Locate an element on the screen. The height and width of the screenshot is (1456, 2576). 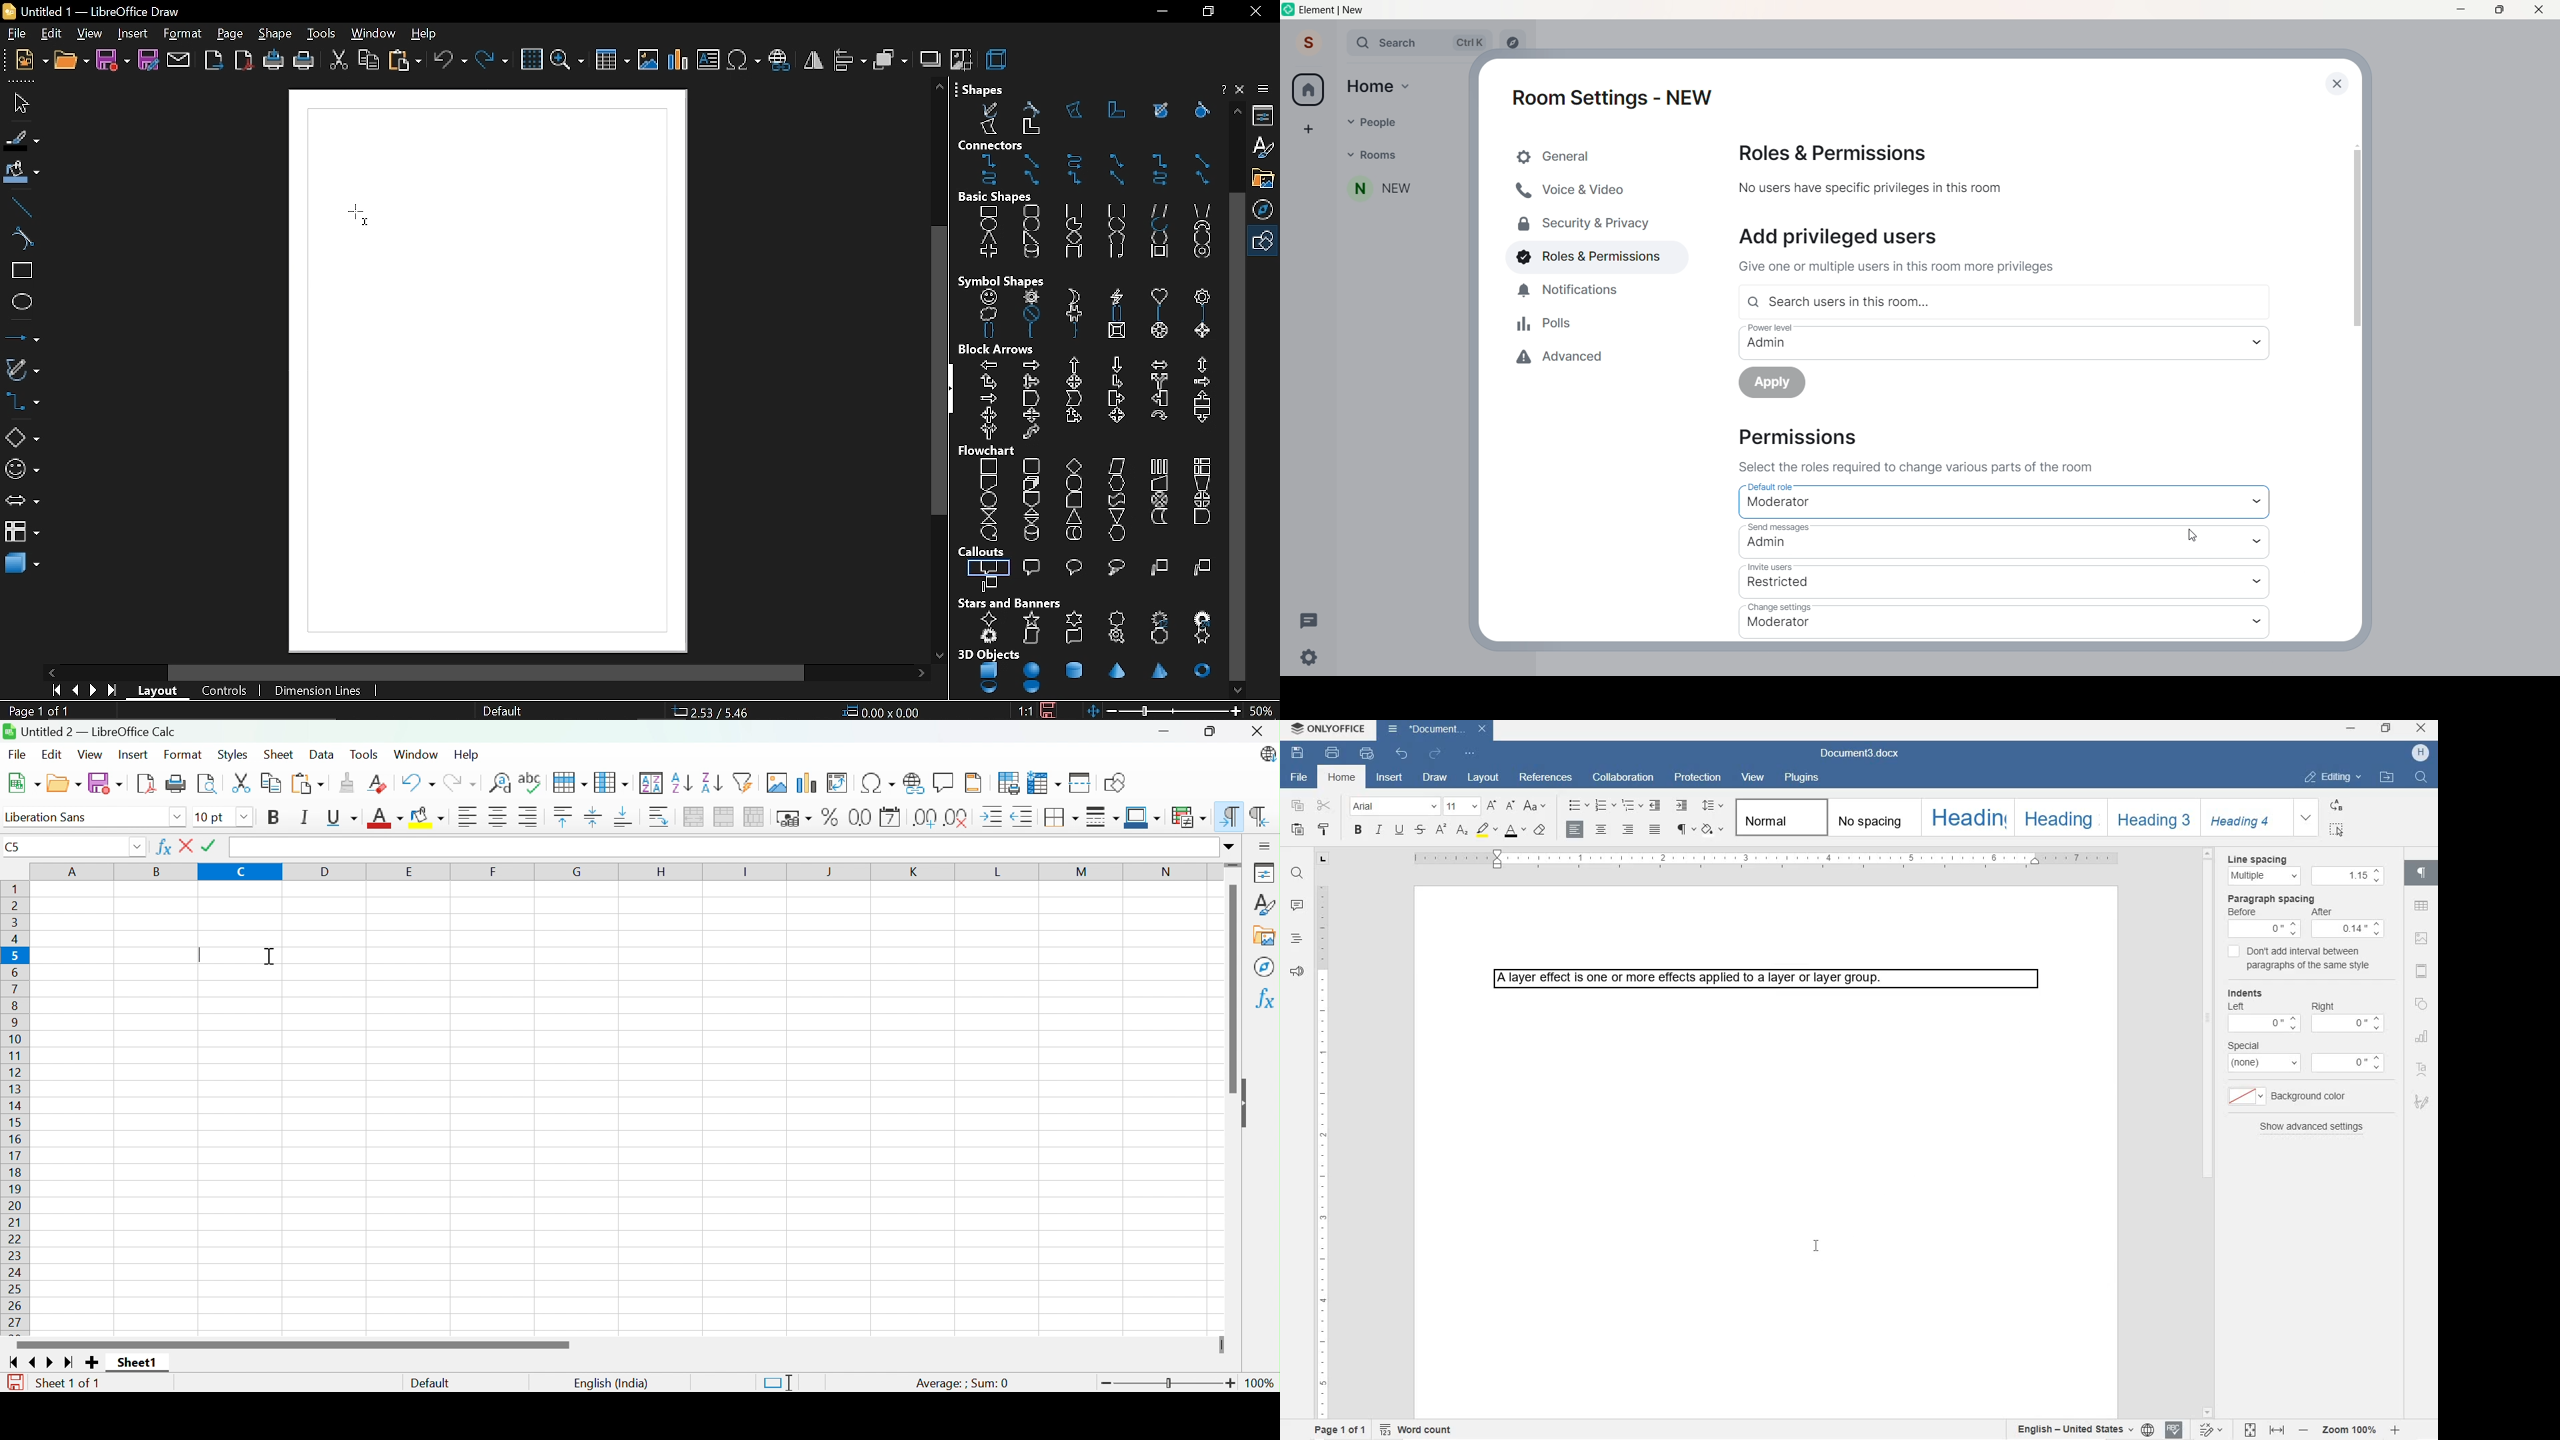
s shaped arrow is located at coordinates (1032, 434).